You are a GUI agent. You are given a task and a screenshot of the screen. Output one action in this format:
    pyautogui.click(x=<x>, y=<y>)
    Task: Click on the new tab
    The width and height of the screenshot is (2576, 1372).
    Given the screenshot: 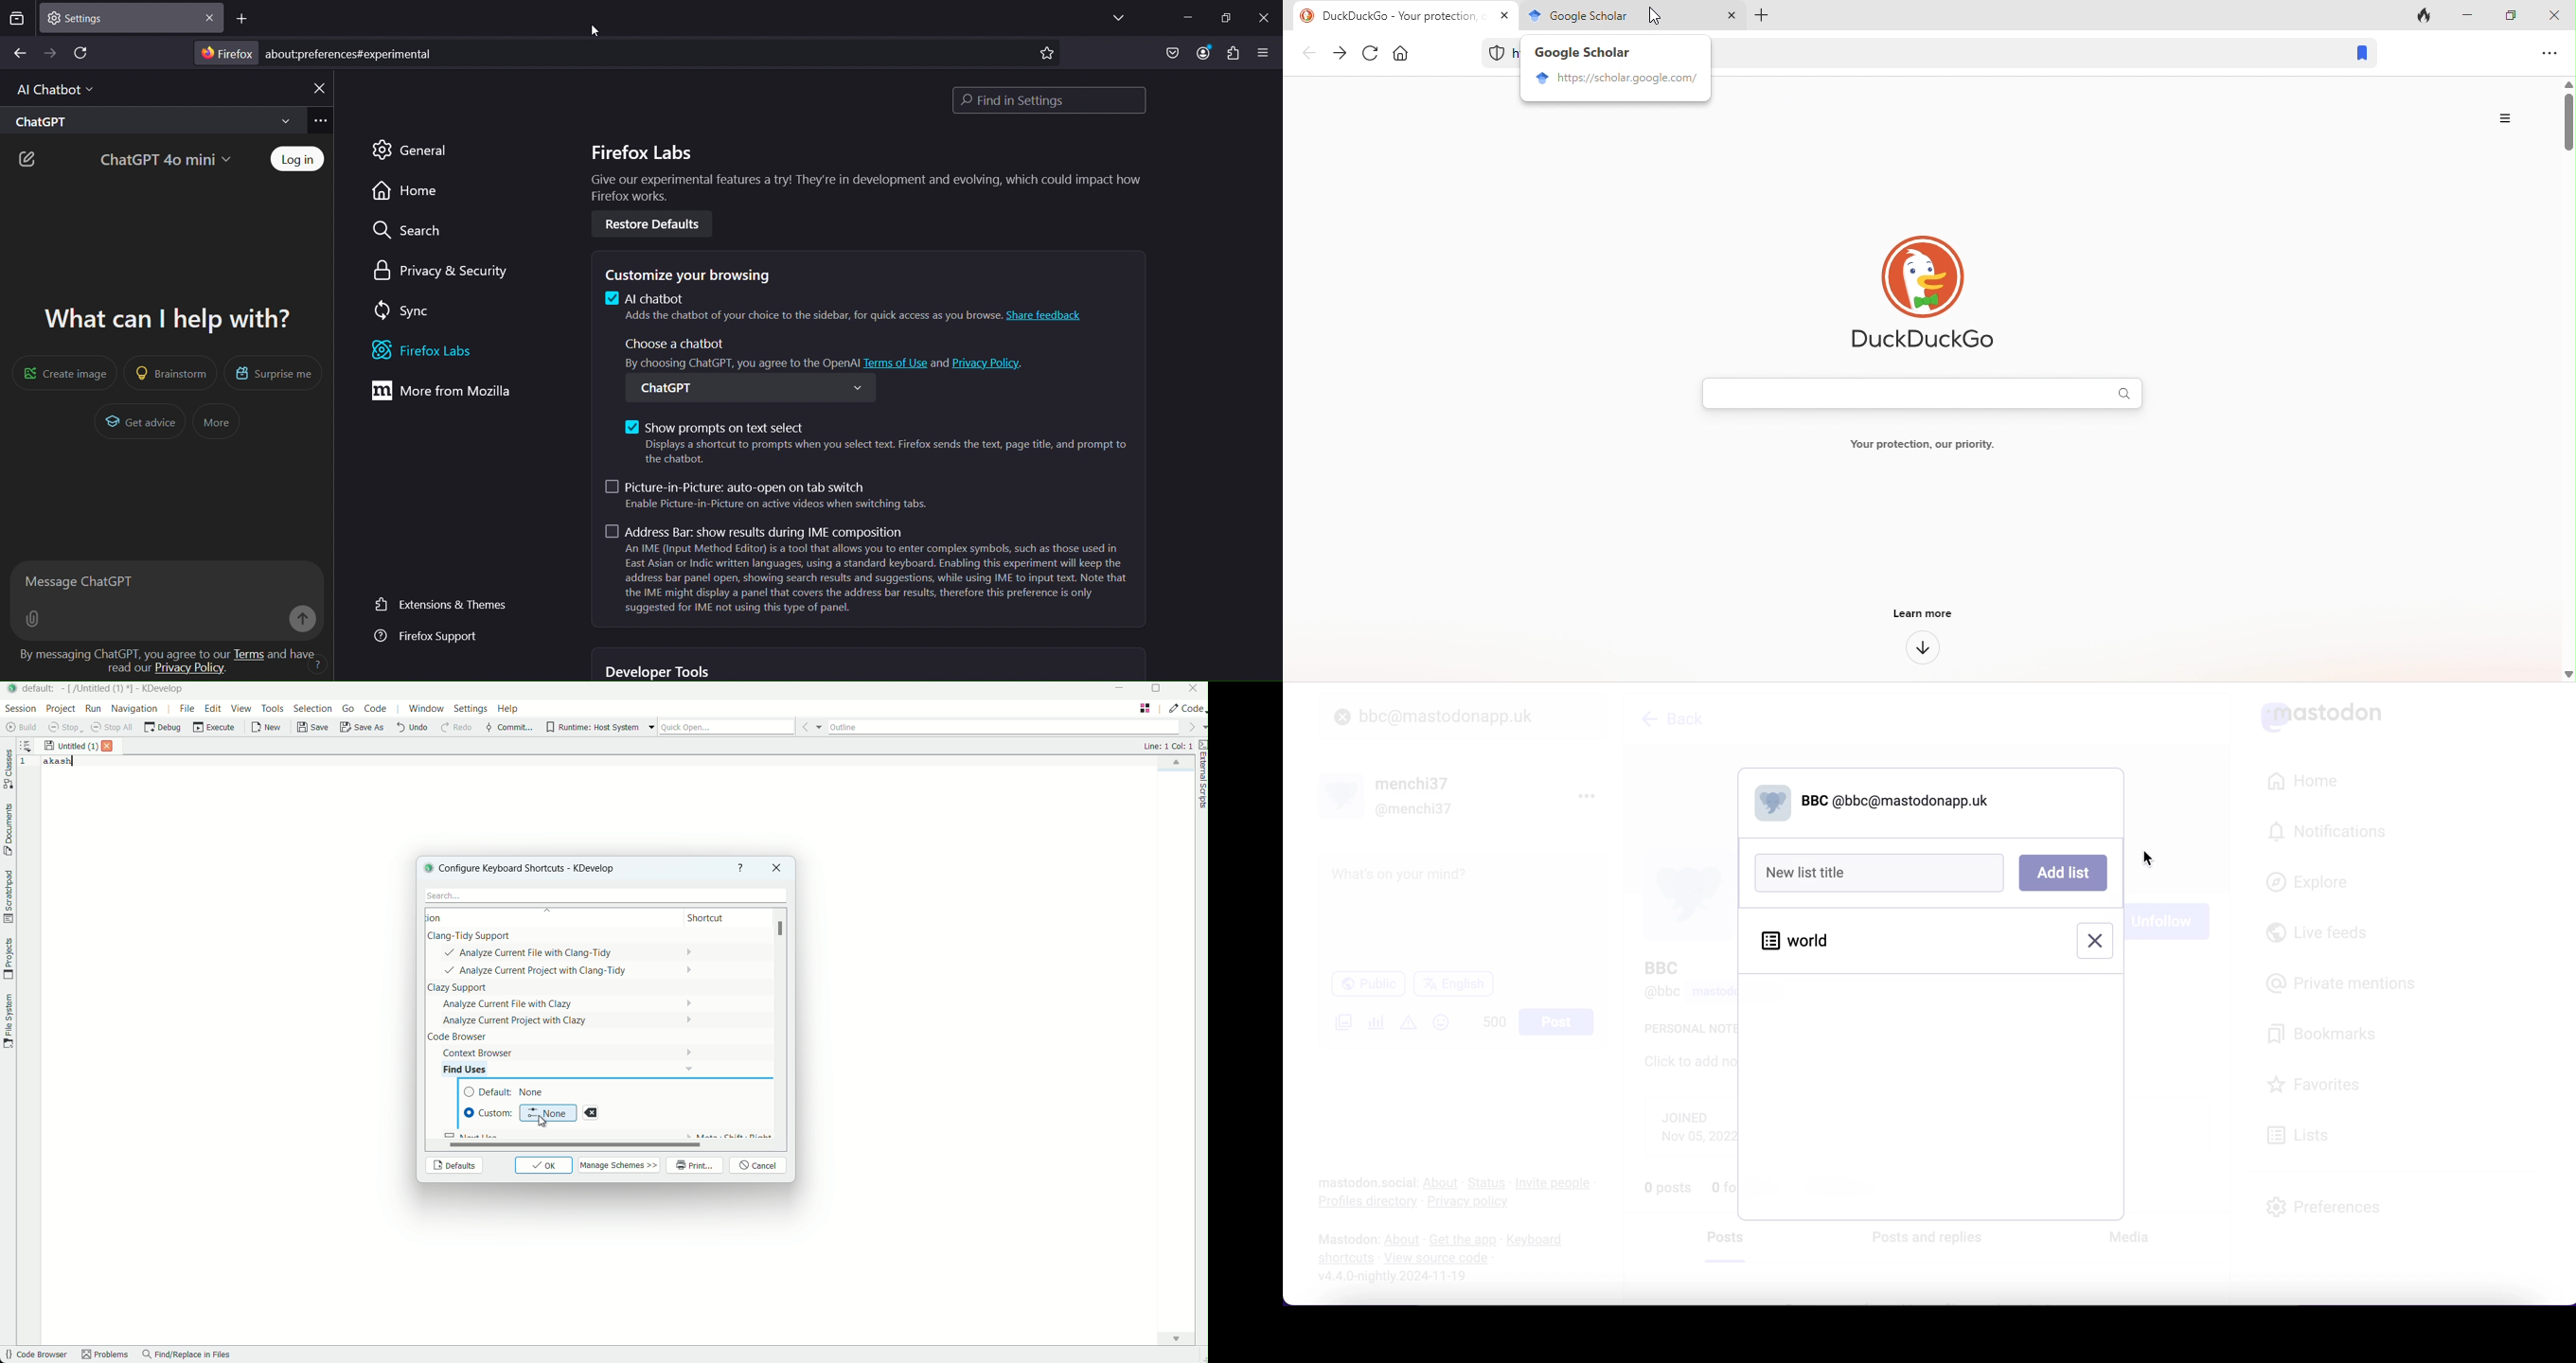 What is the action you would take?
    pyautogui.click(x=244, y=21)
    